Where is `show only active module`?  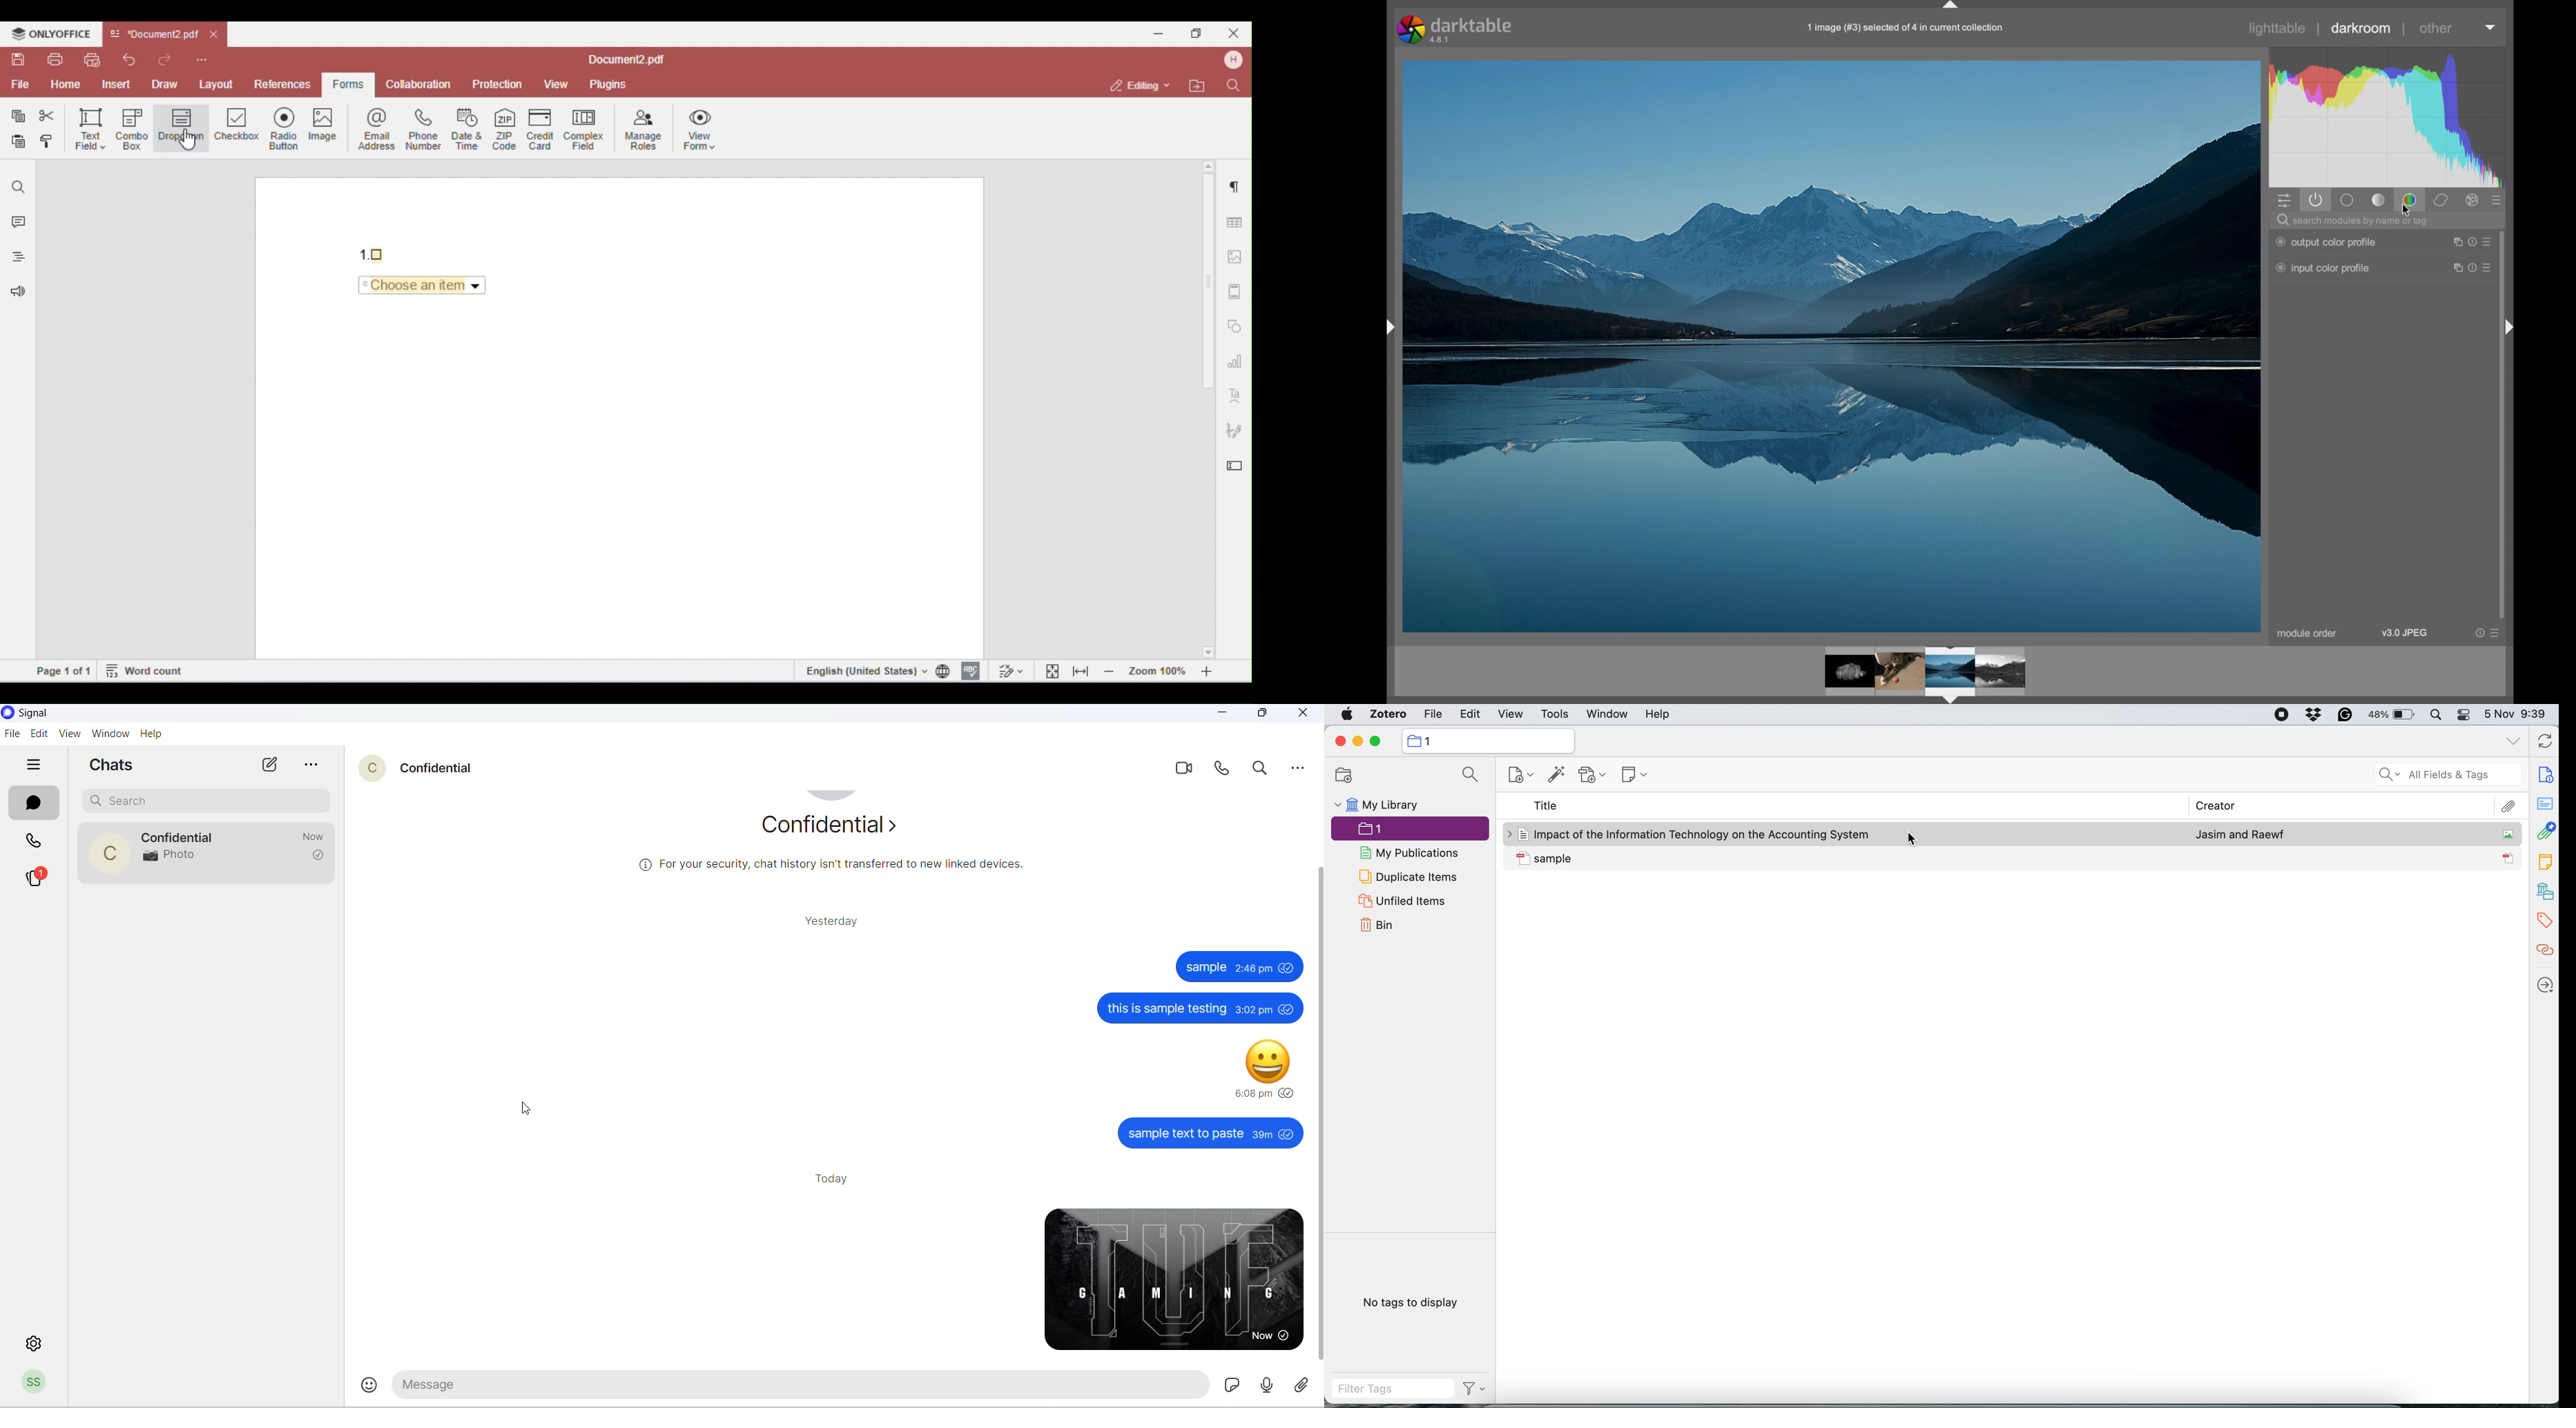
show only active module is located at coordinates (2317, 200).